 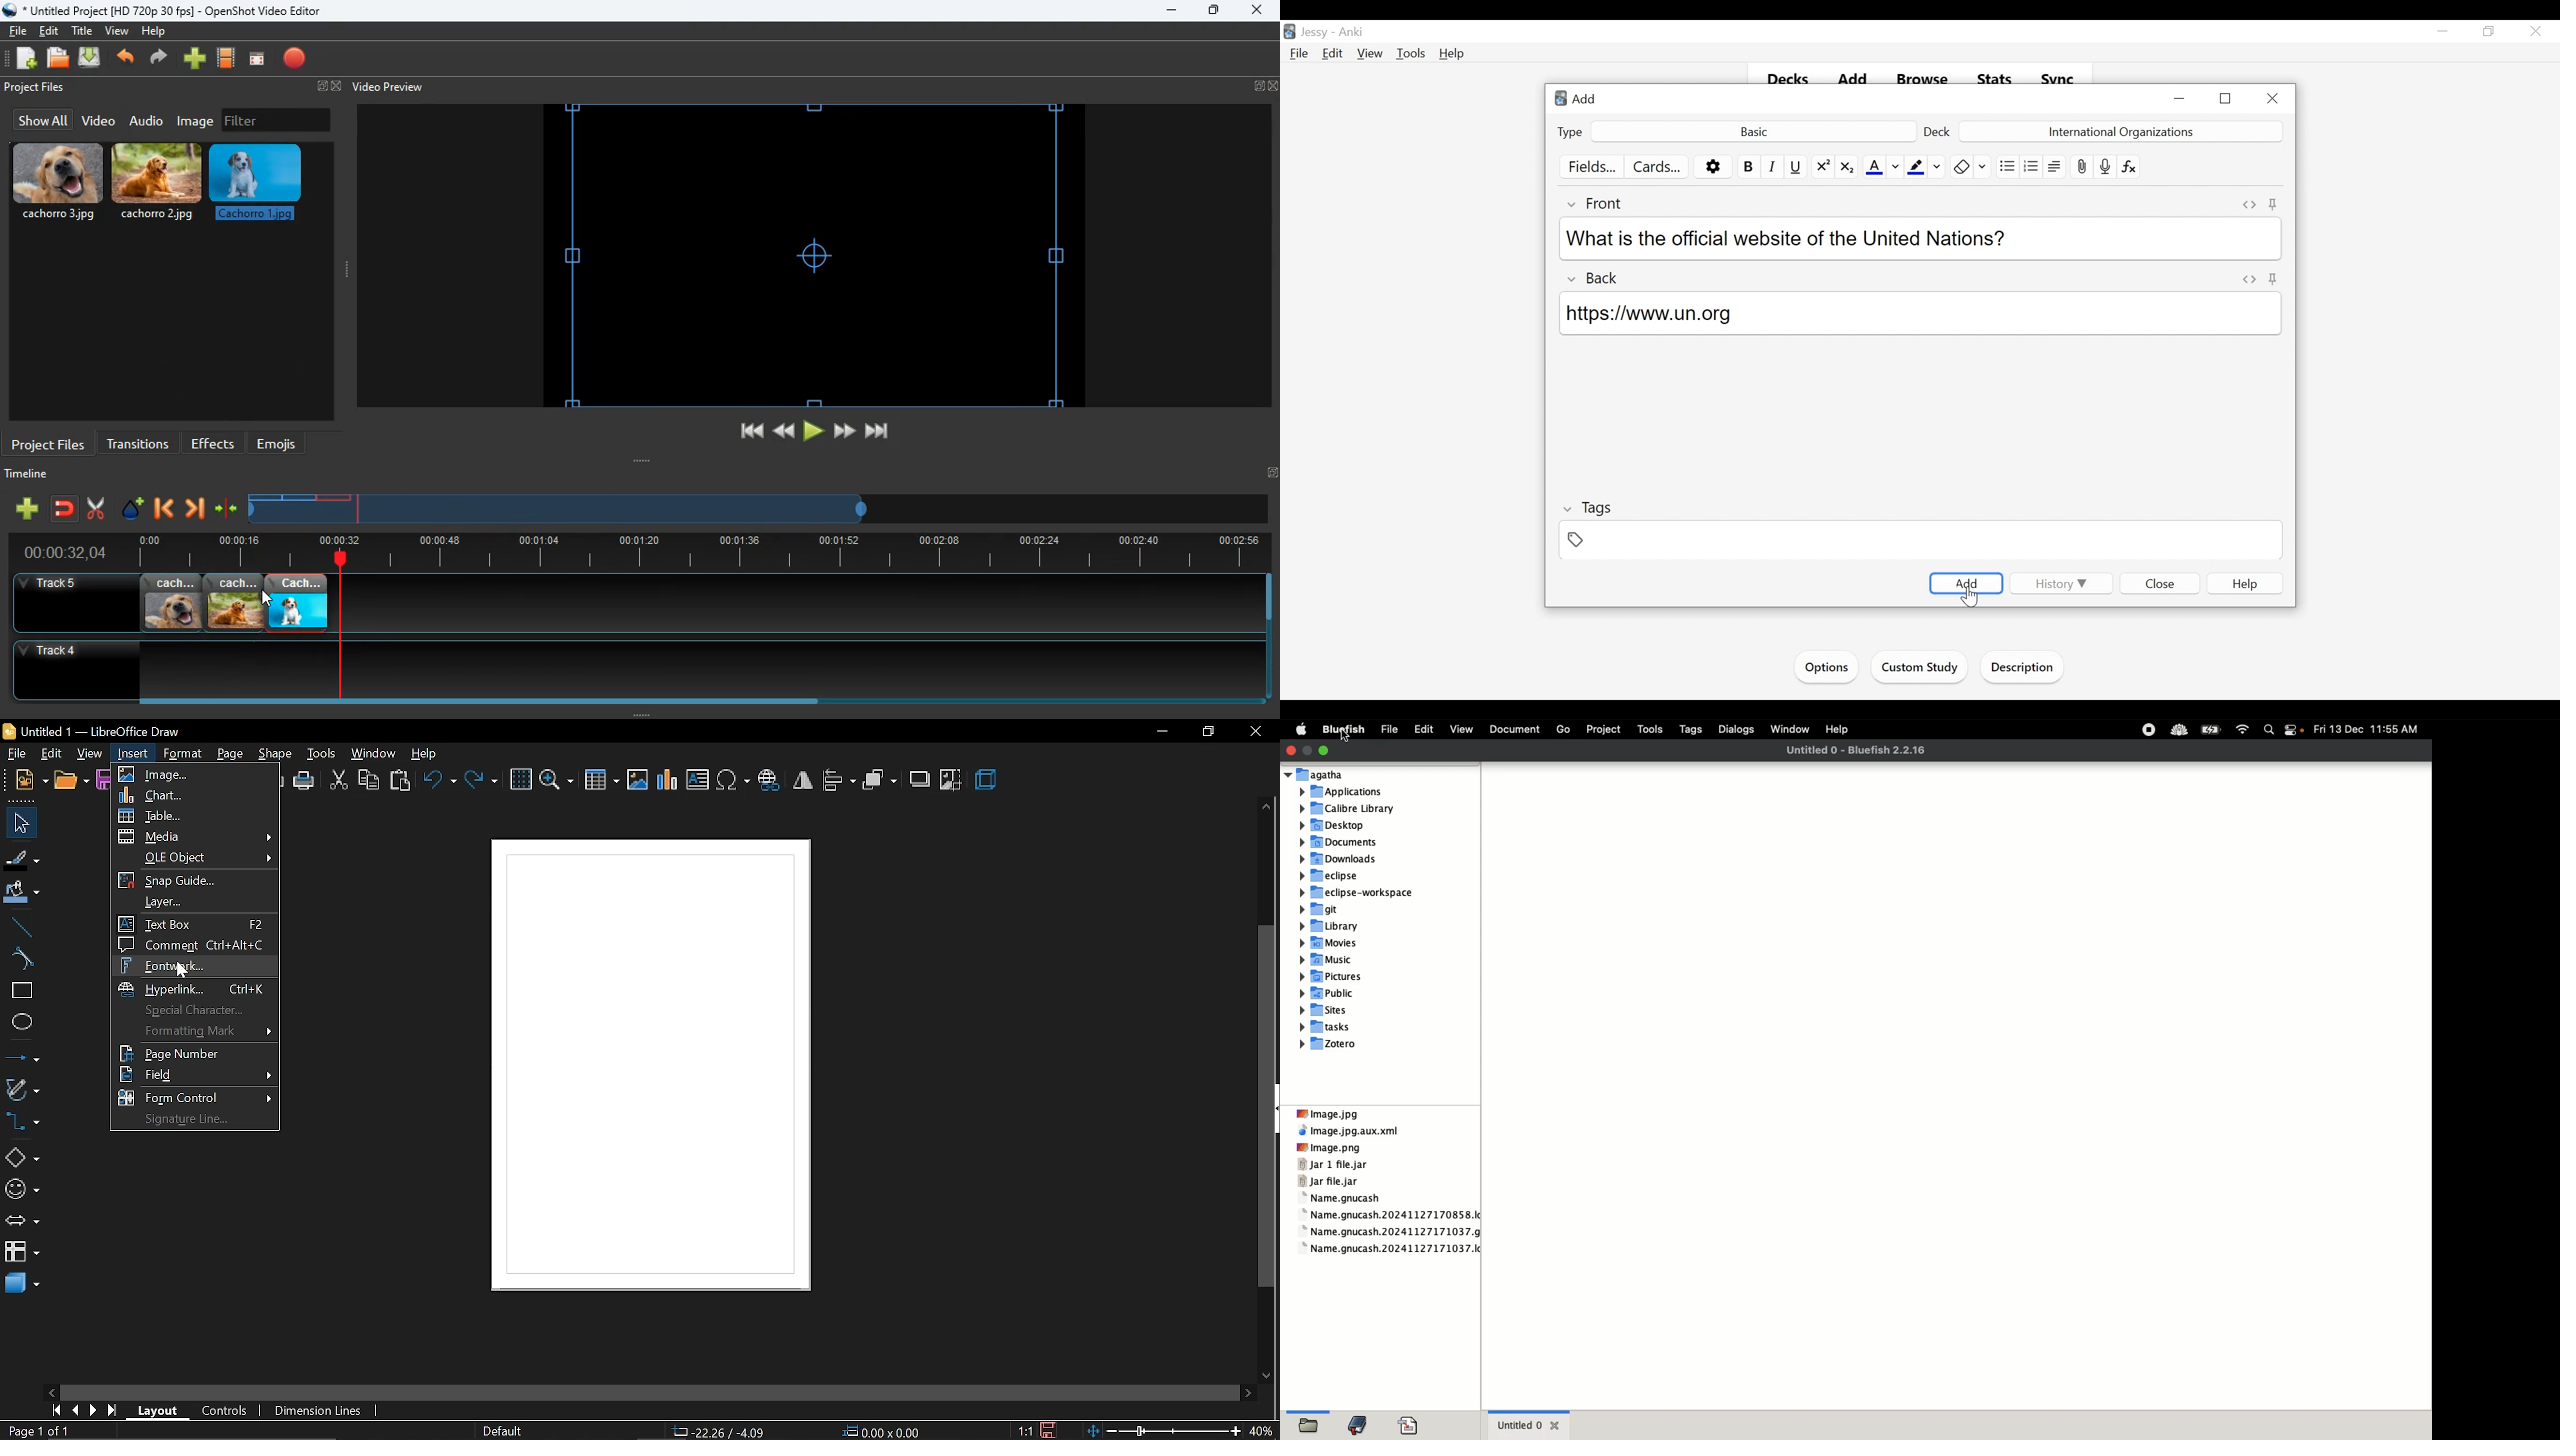 What do you see at coordinates (281, 444) in the screenshot?
I see `emojis` at bounding box center [281, 444].